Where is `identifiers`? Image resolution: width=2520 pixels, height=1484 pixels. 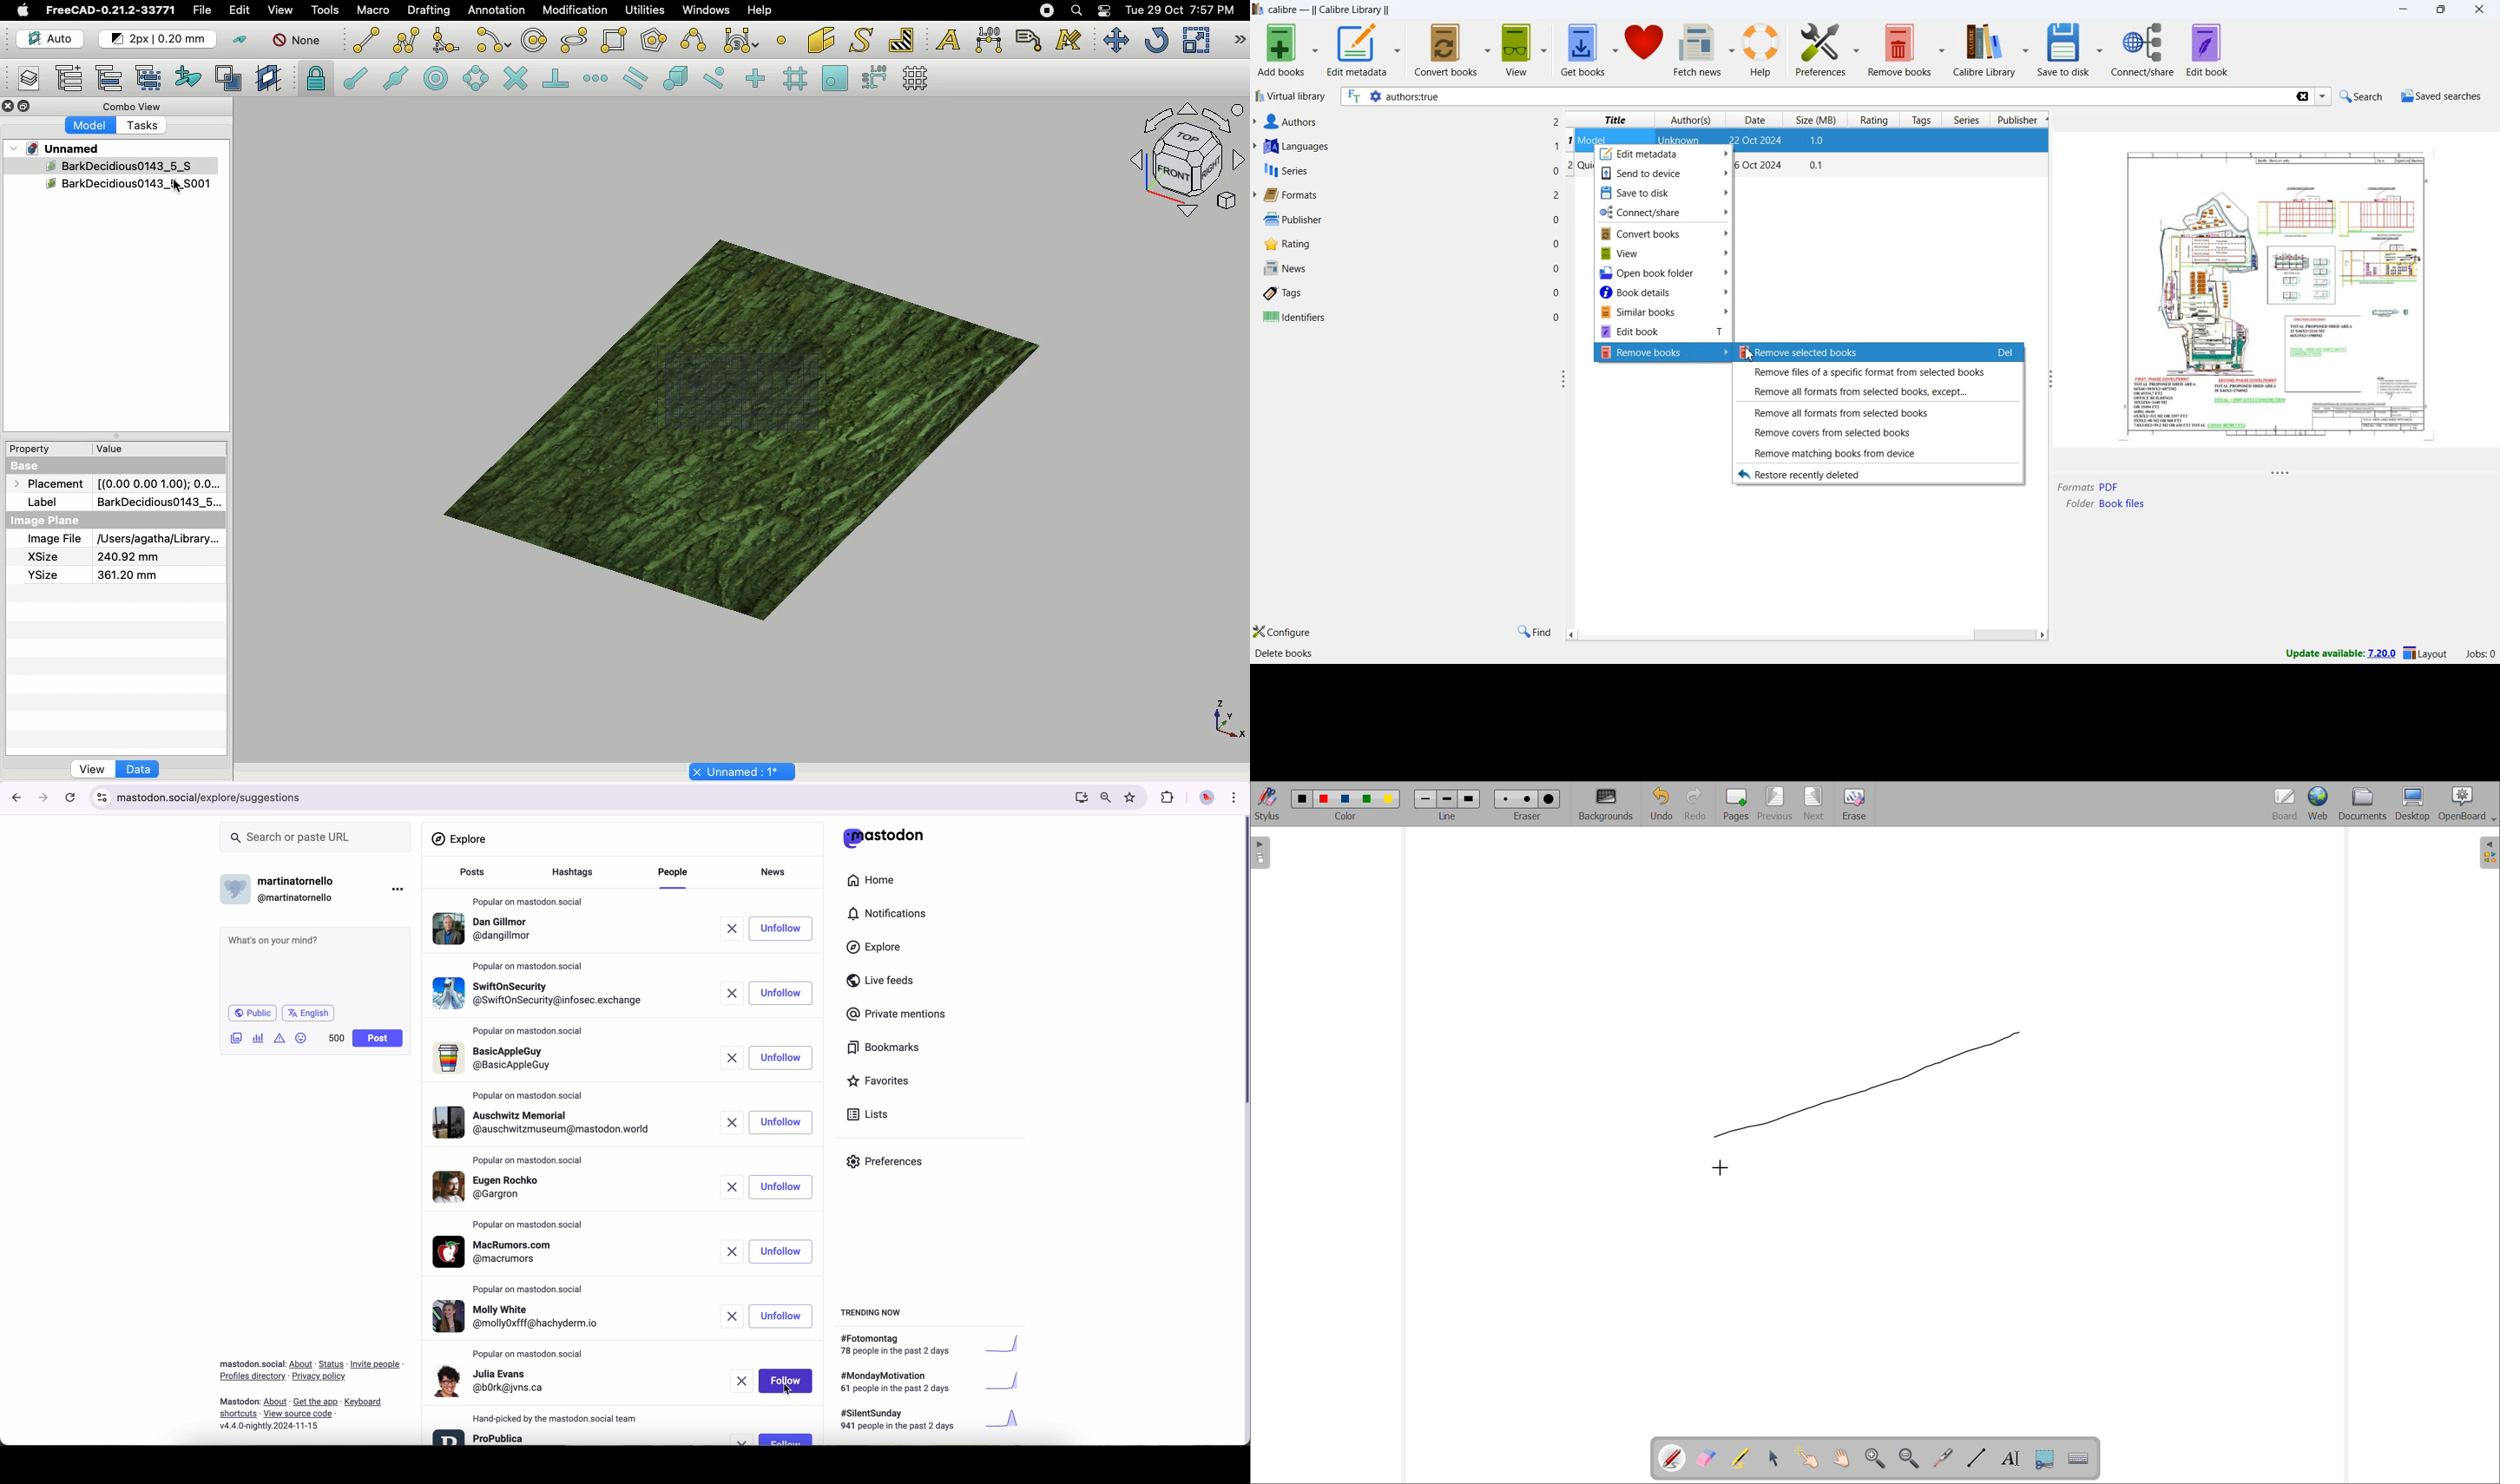
identifiers is located at coordinates (1294, 318).